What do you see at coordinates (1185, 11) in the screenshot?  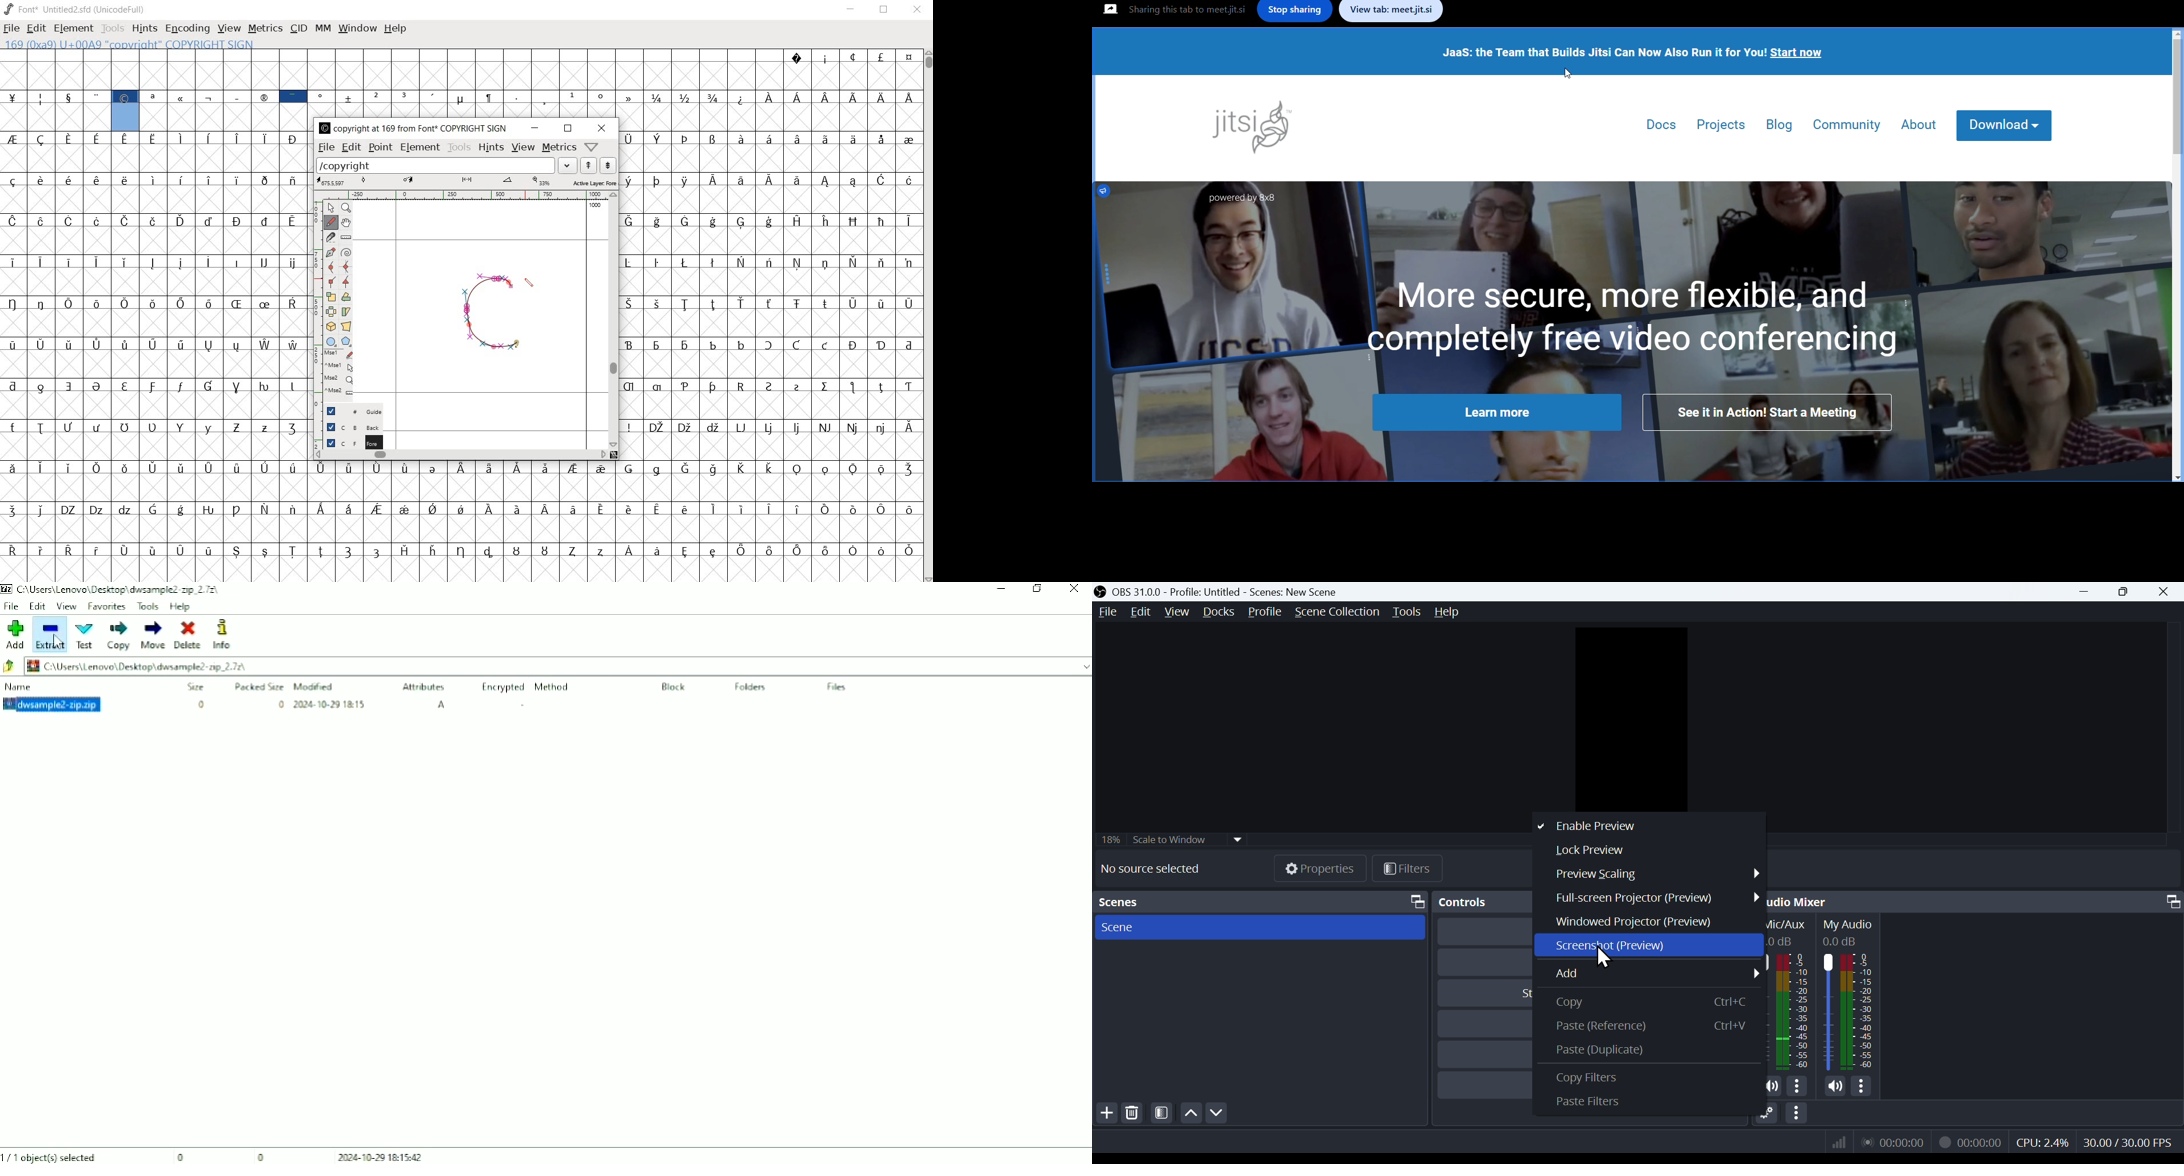 I see `Sharing this tab to meetjitsi` at bounding box center [1185, 11].